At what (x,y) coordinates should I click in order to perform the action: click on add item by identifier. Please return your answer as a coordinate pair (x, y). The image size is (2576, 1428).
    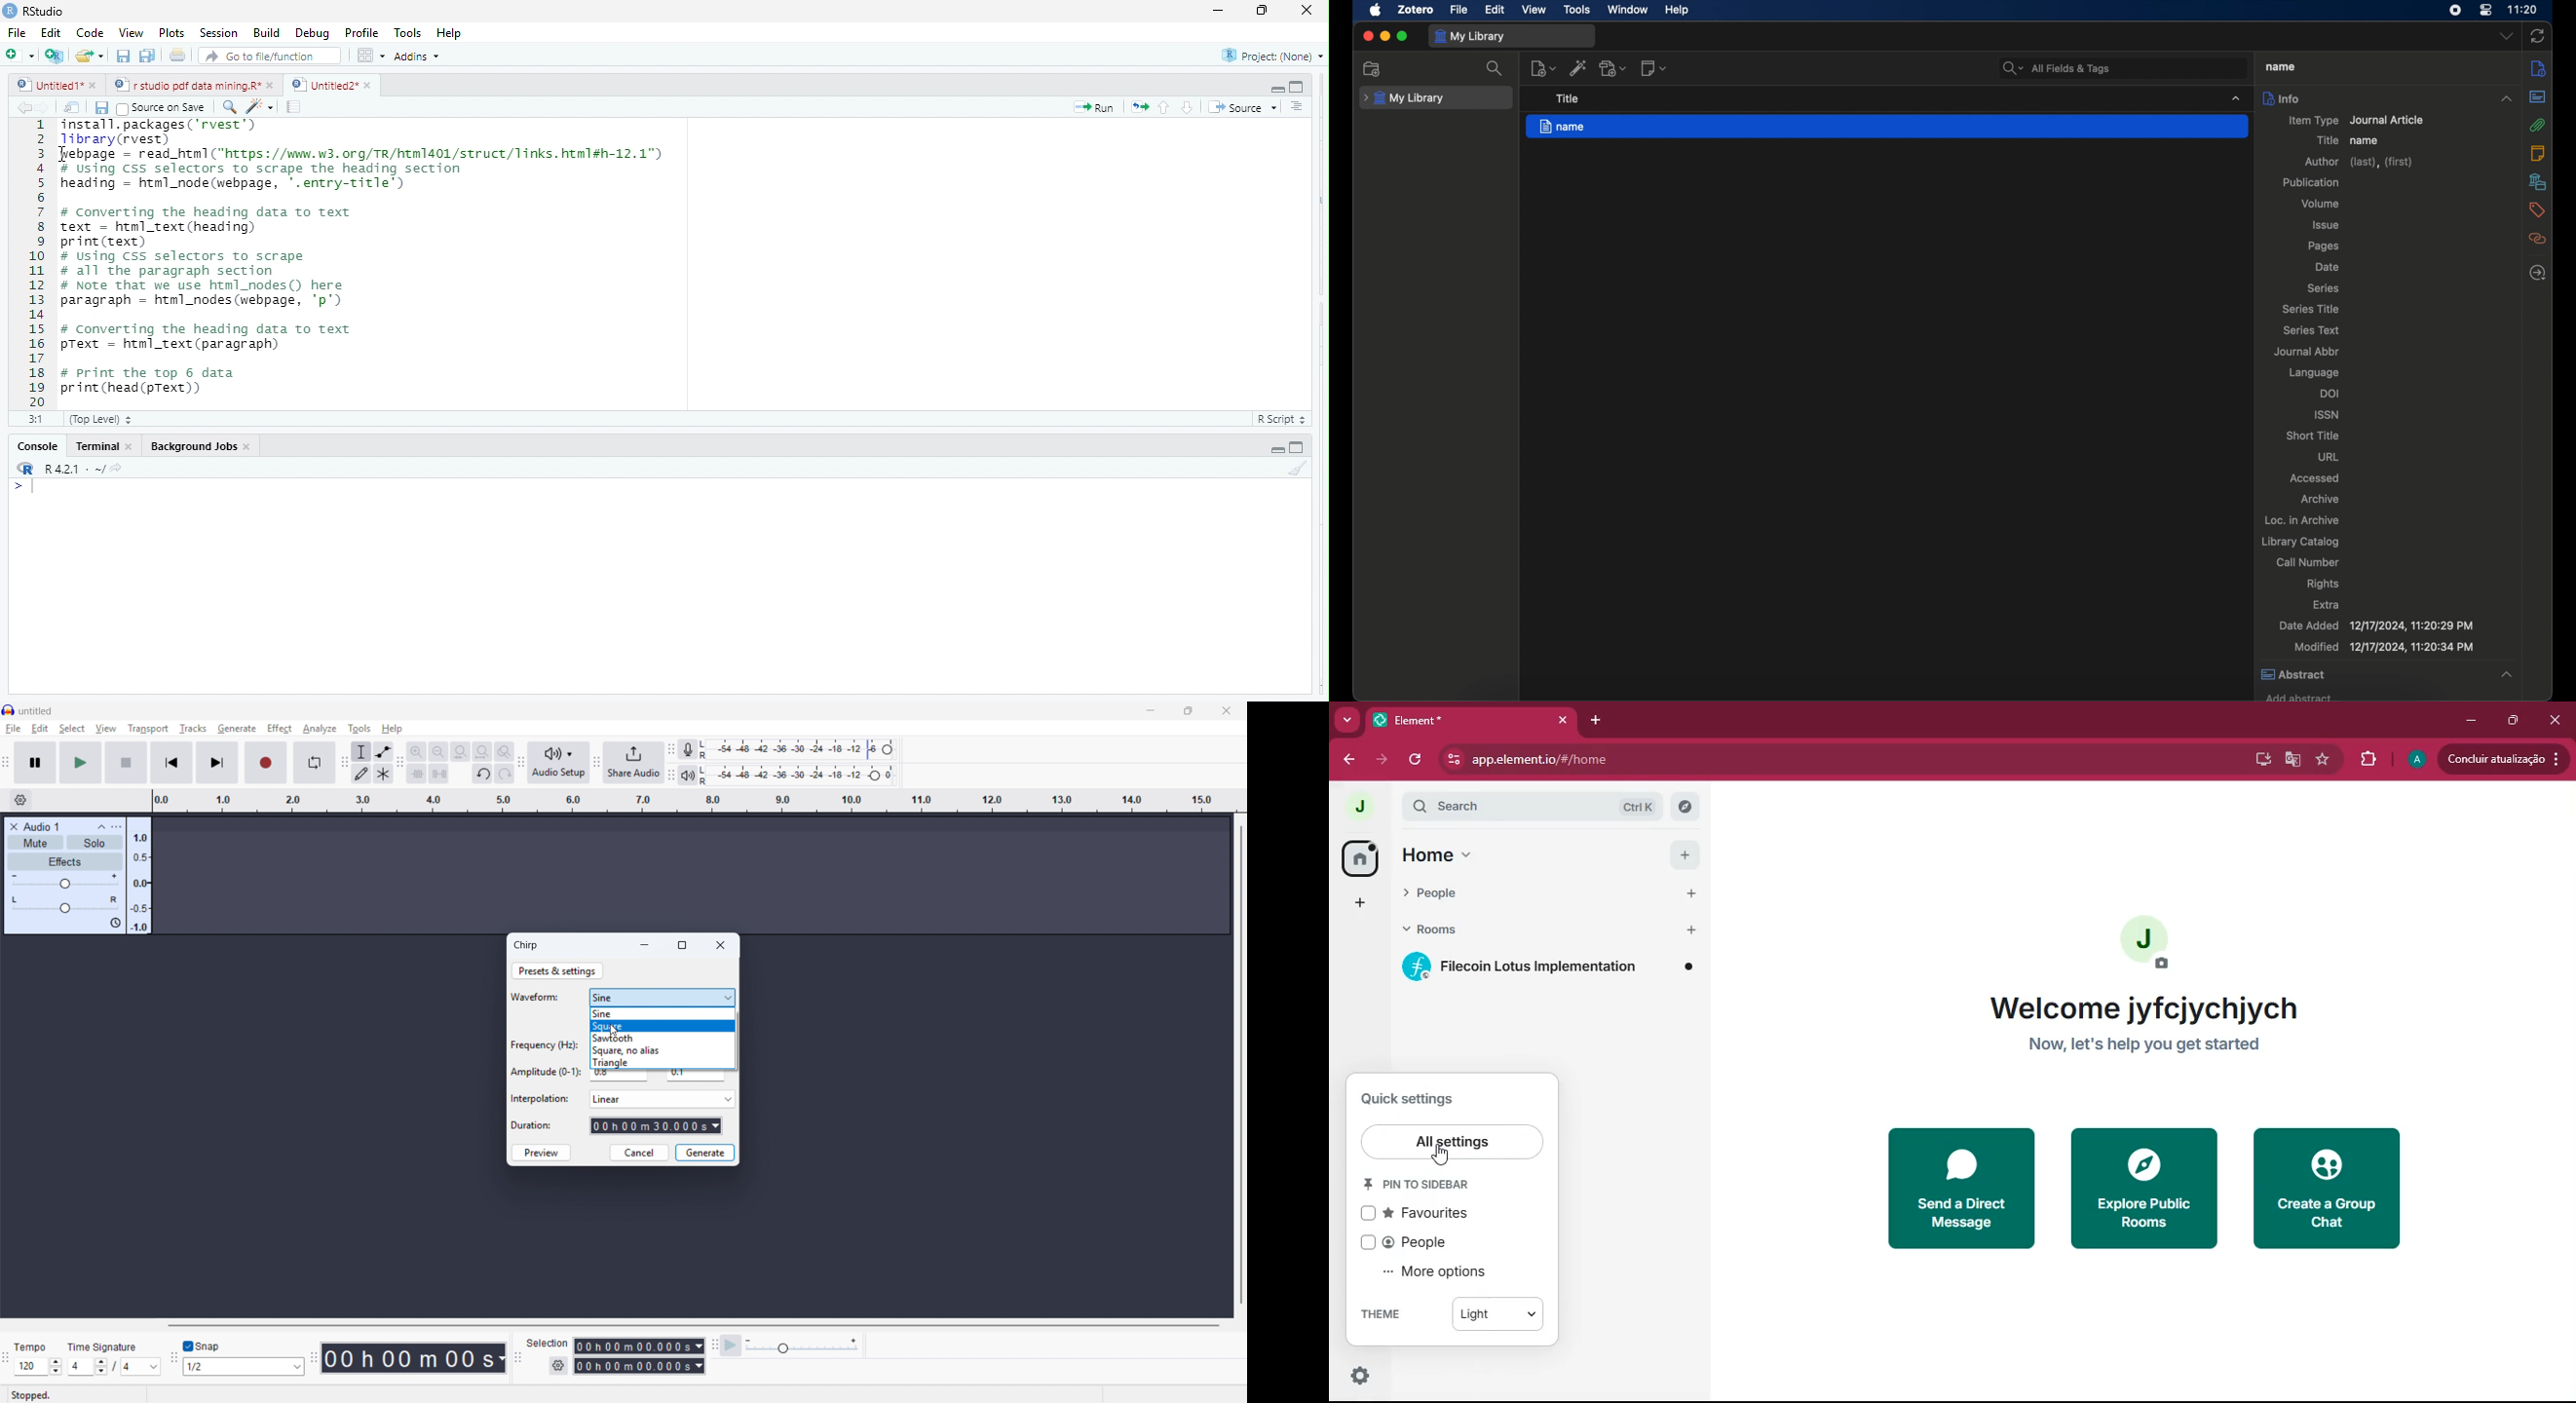
    Looking at the image, I should click on (1580, 68).